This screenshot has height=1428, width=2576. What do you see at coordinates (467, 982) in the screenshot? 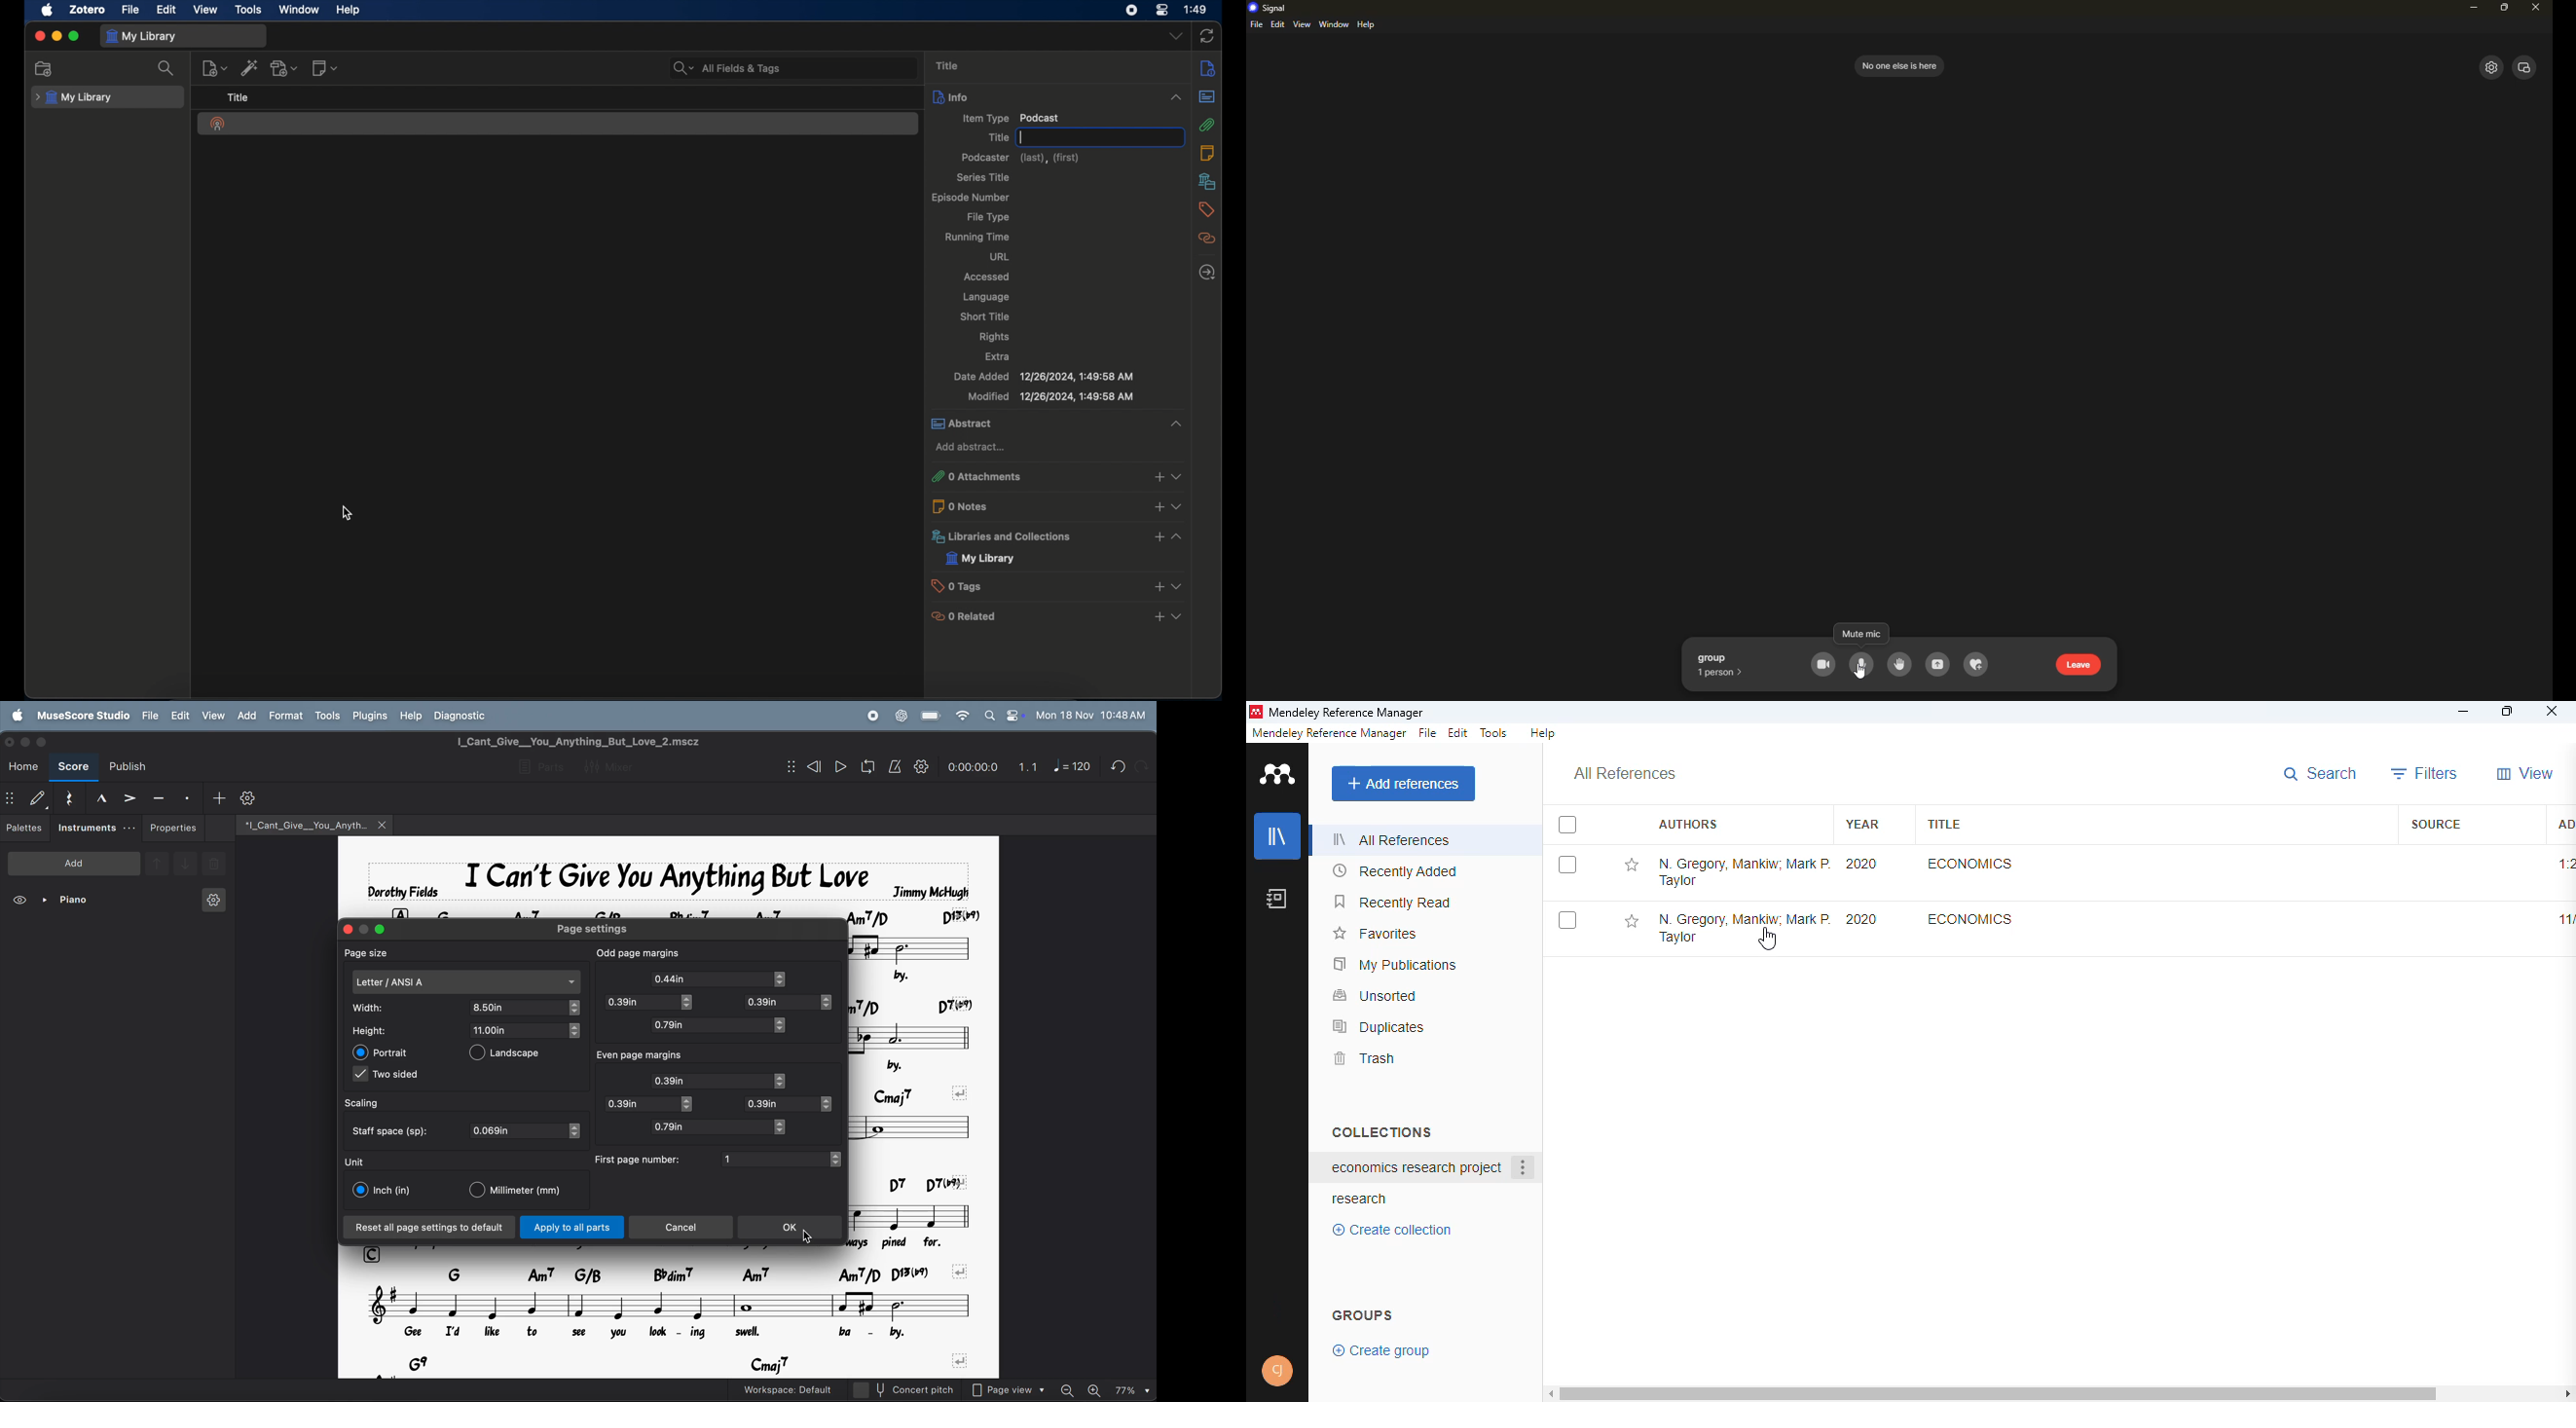
I see `letter ` at bounding box center [467, 982].